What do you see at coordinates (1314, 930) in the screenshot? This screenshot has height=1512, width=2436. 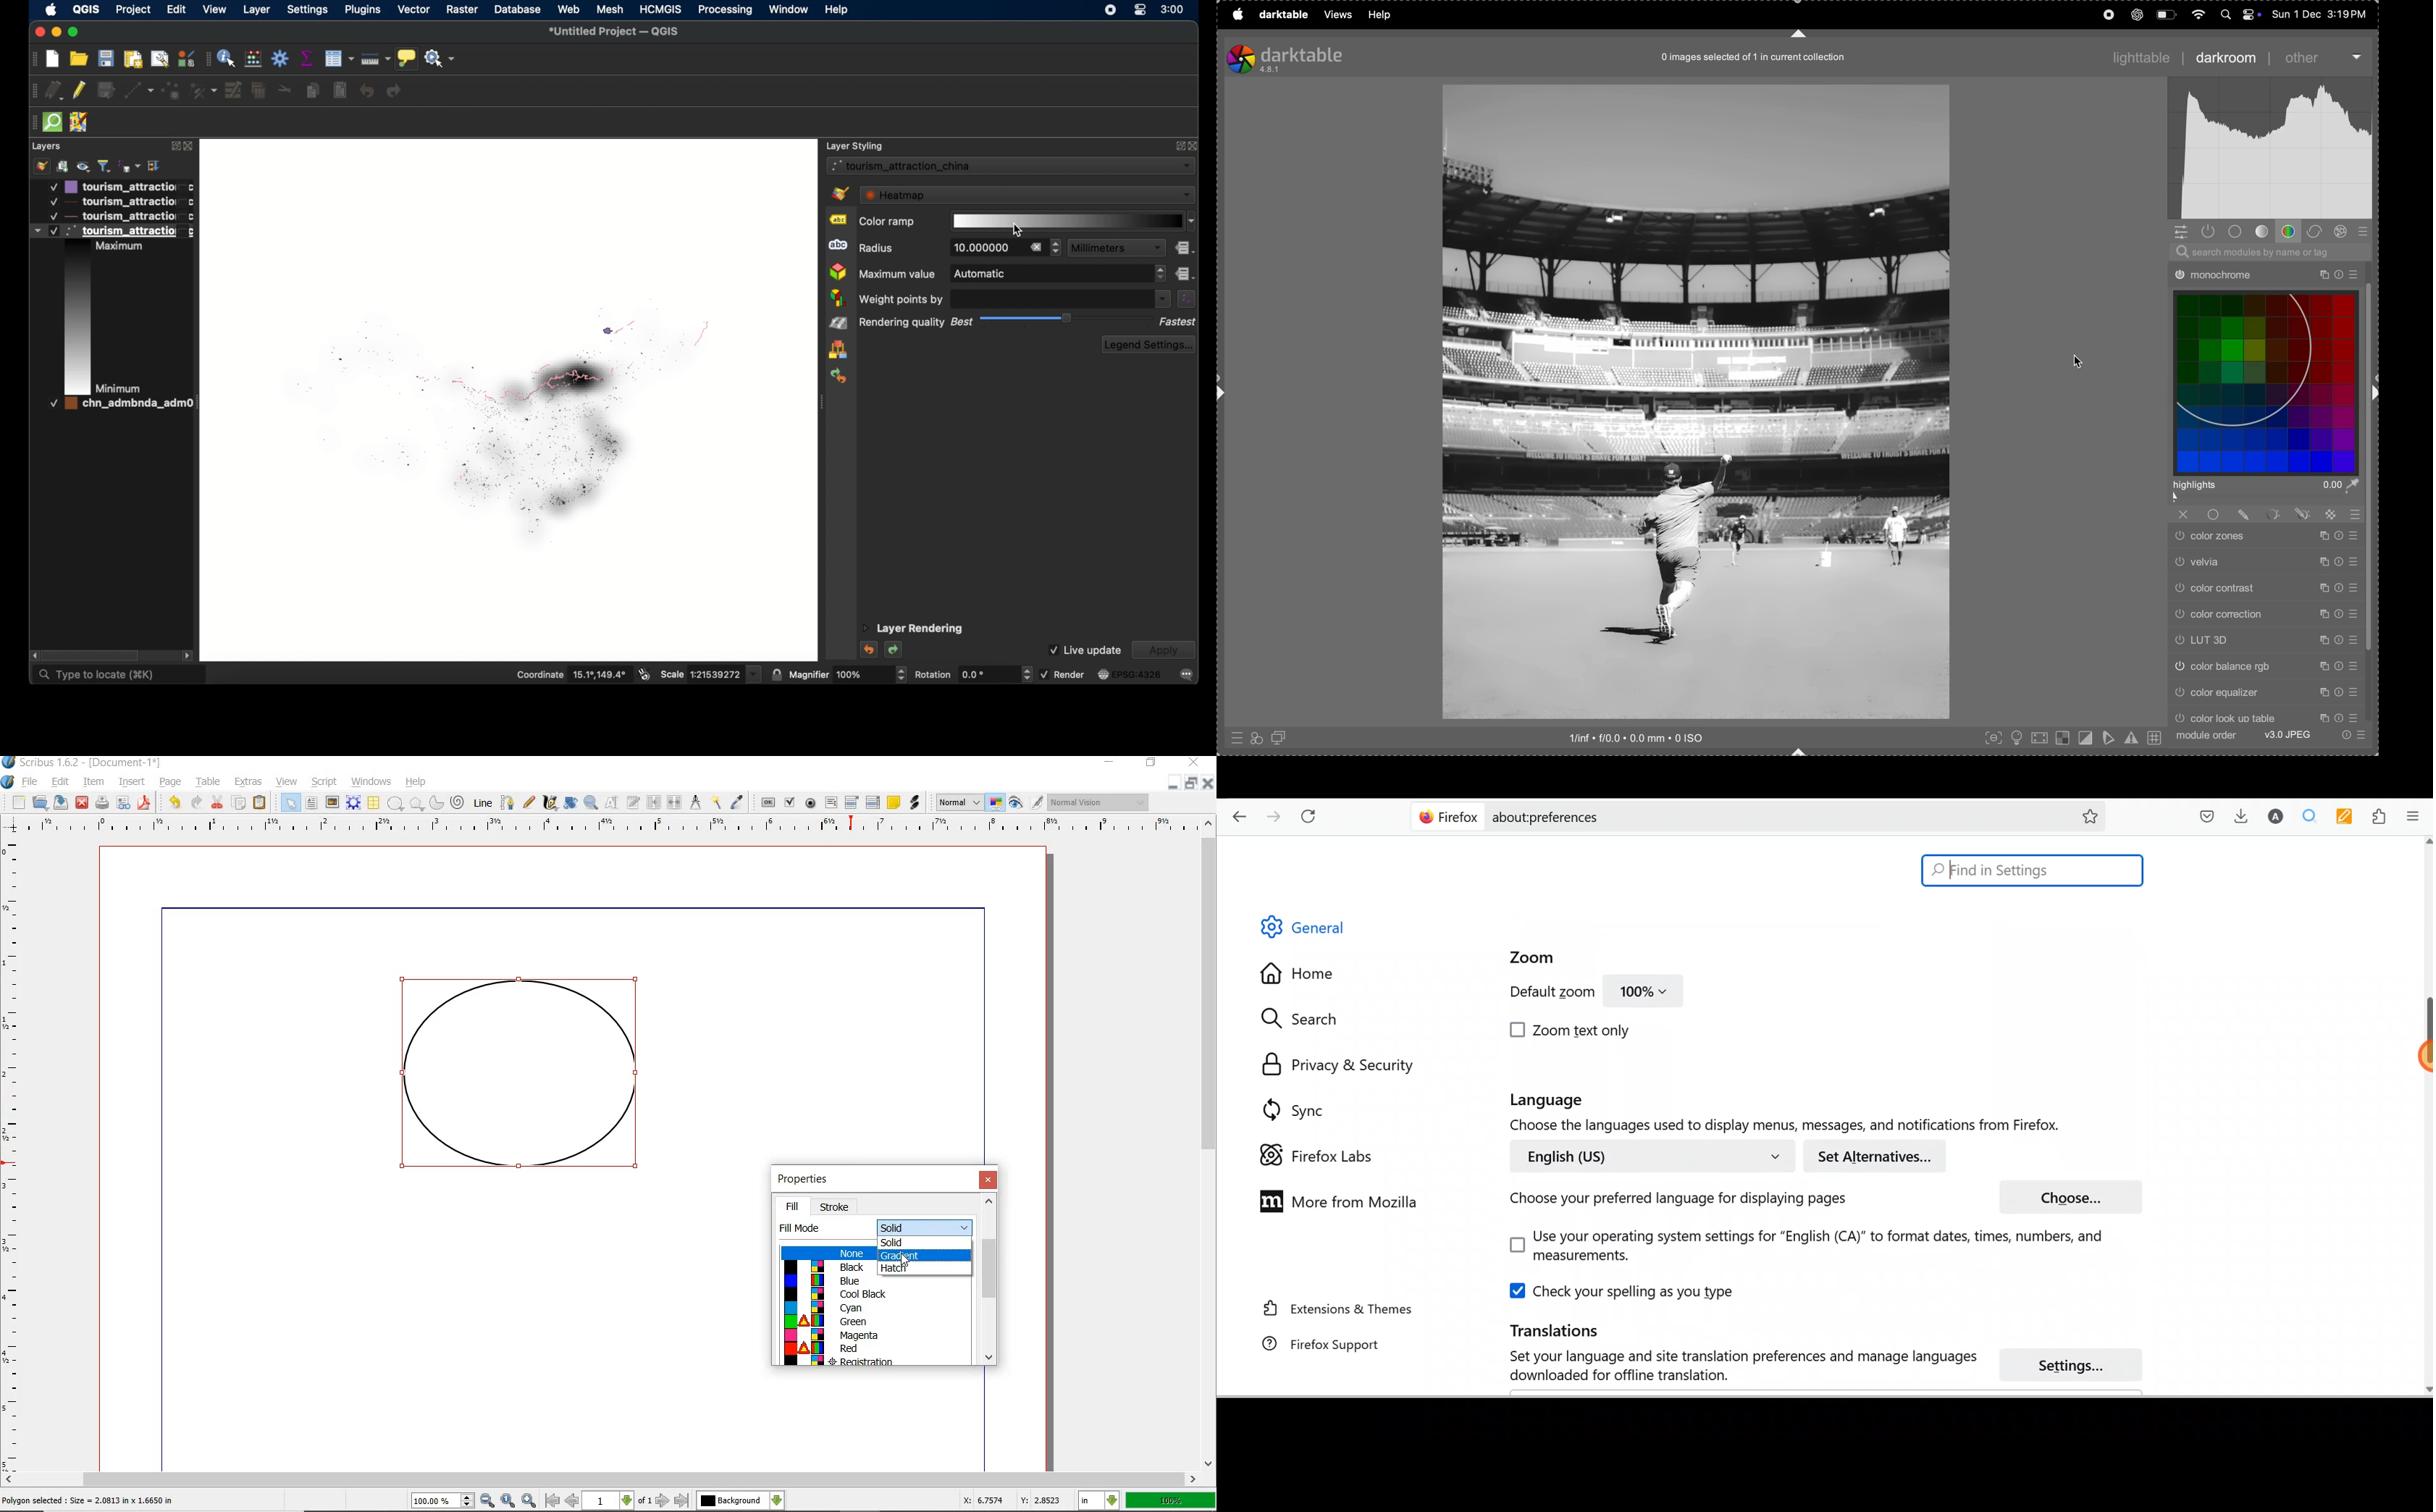 I see `General` at bounding box center [1314, 930].